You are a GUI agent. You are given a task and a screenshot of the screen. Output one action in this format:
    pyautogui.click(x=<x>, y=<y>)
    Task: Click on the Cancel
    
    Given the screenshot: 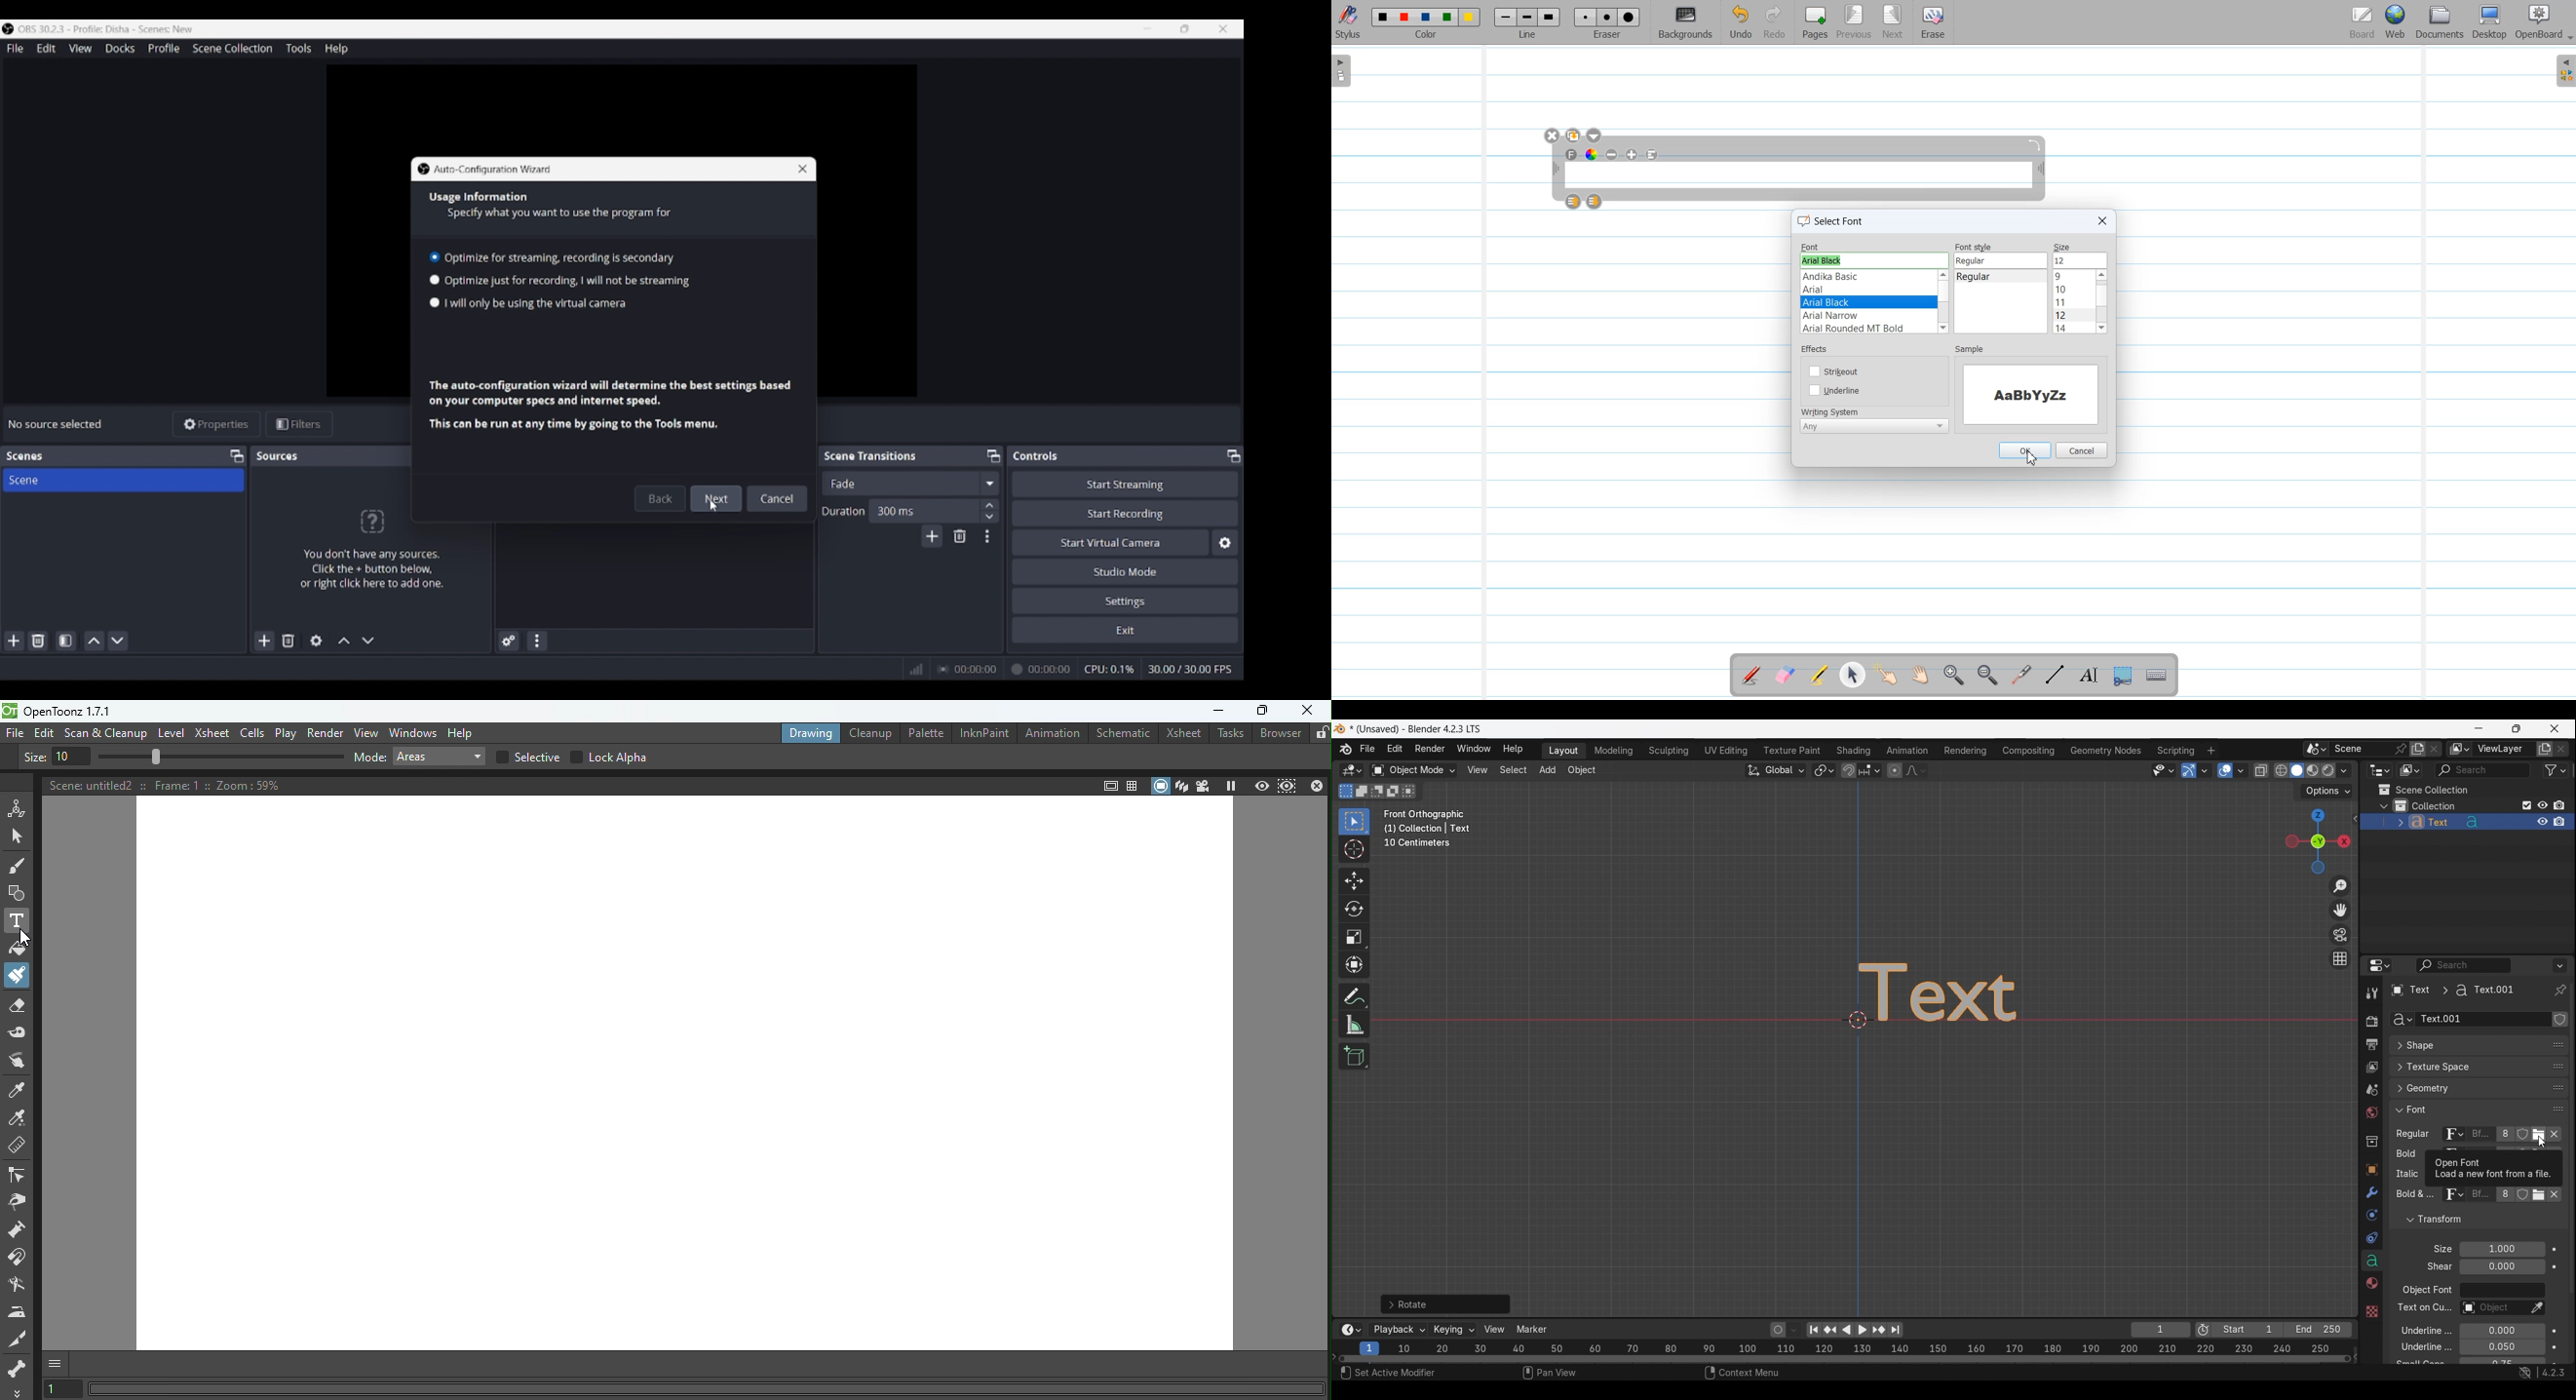 What is the action you would take?
    pyautogui.click(x=778, y=498)
    